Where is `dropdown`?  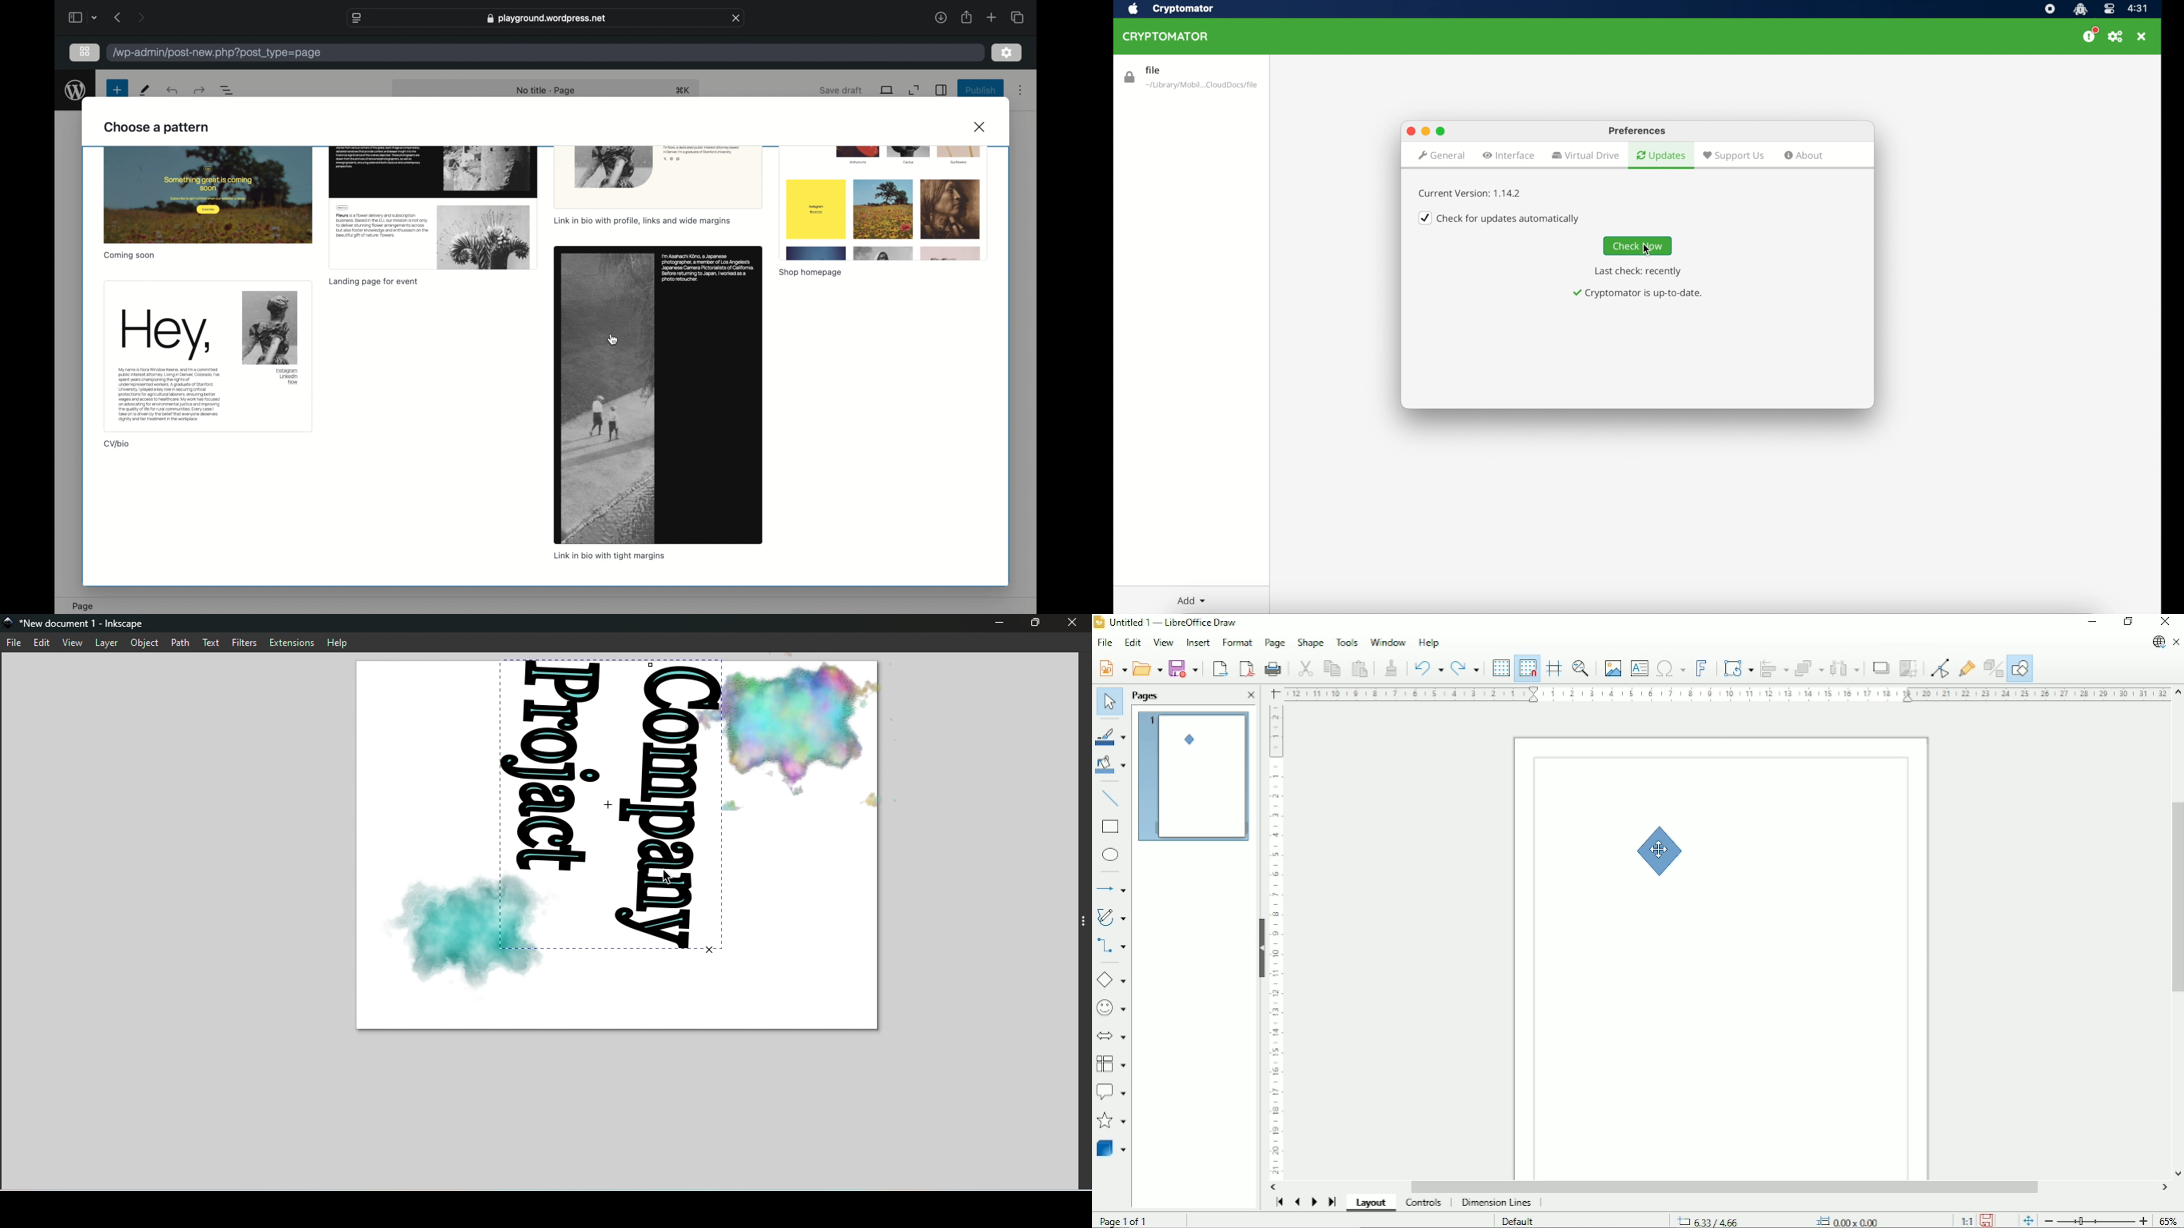
dropdown is located at coordinates (95, 18).